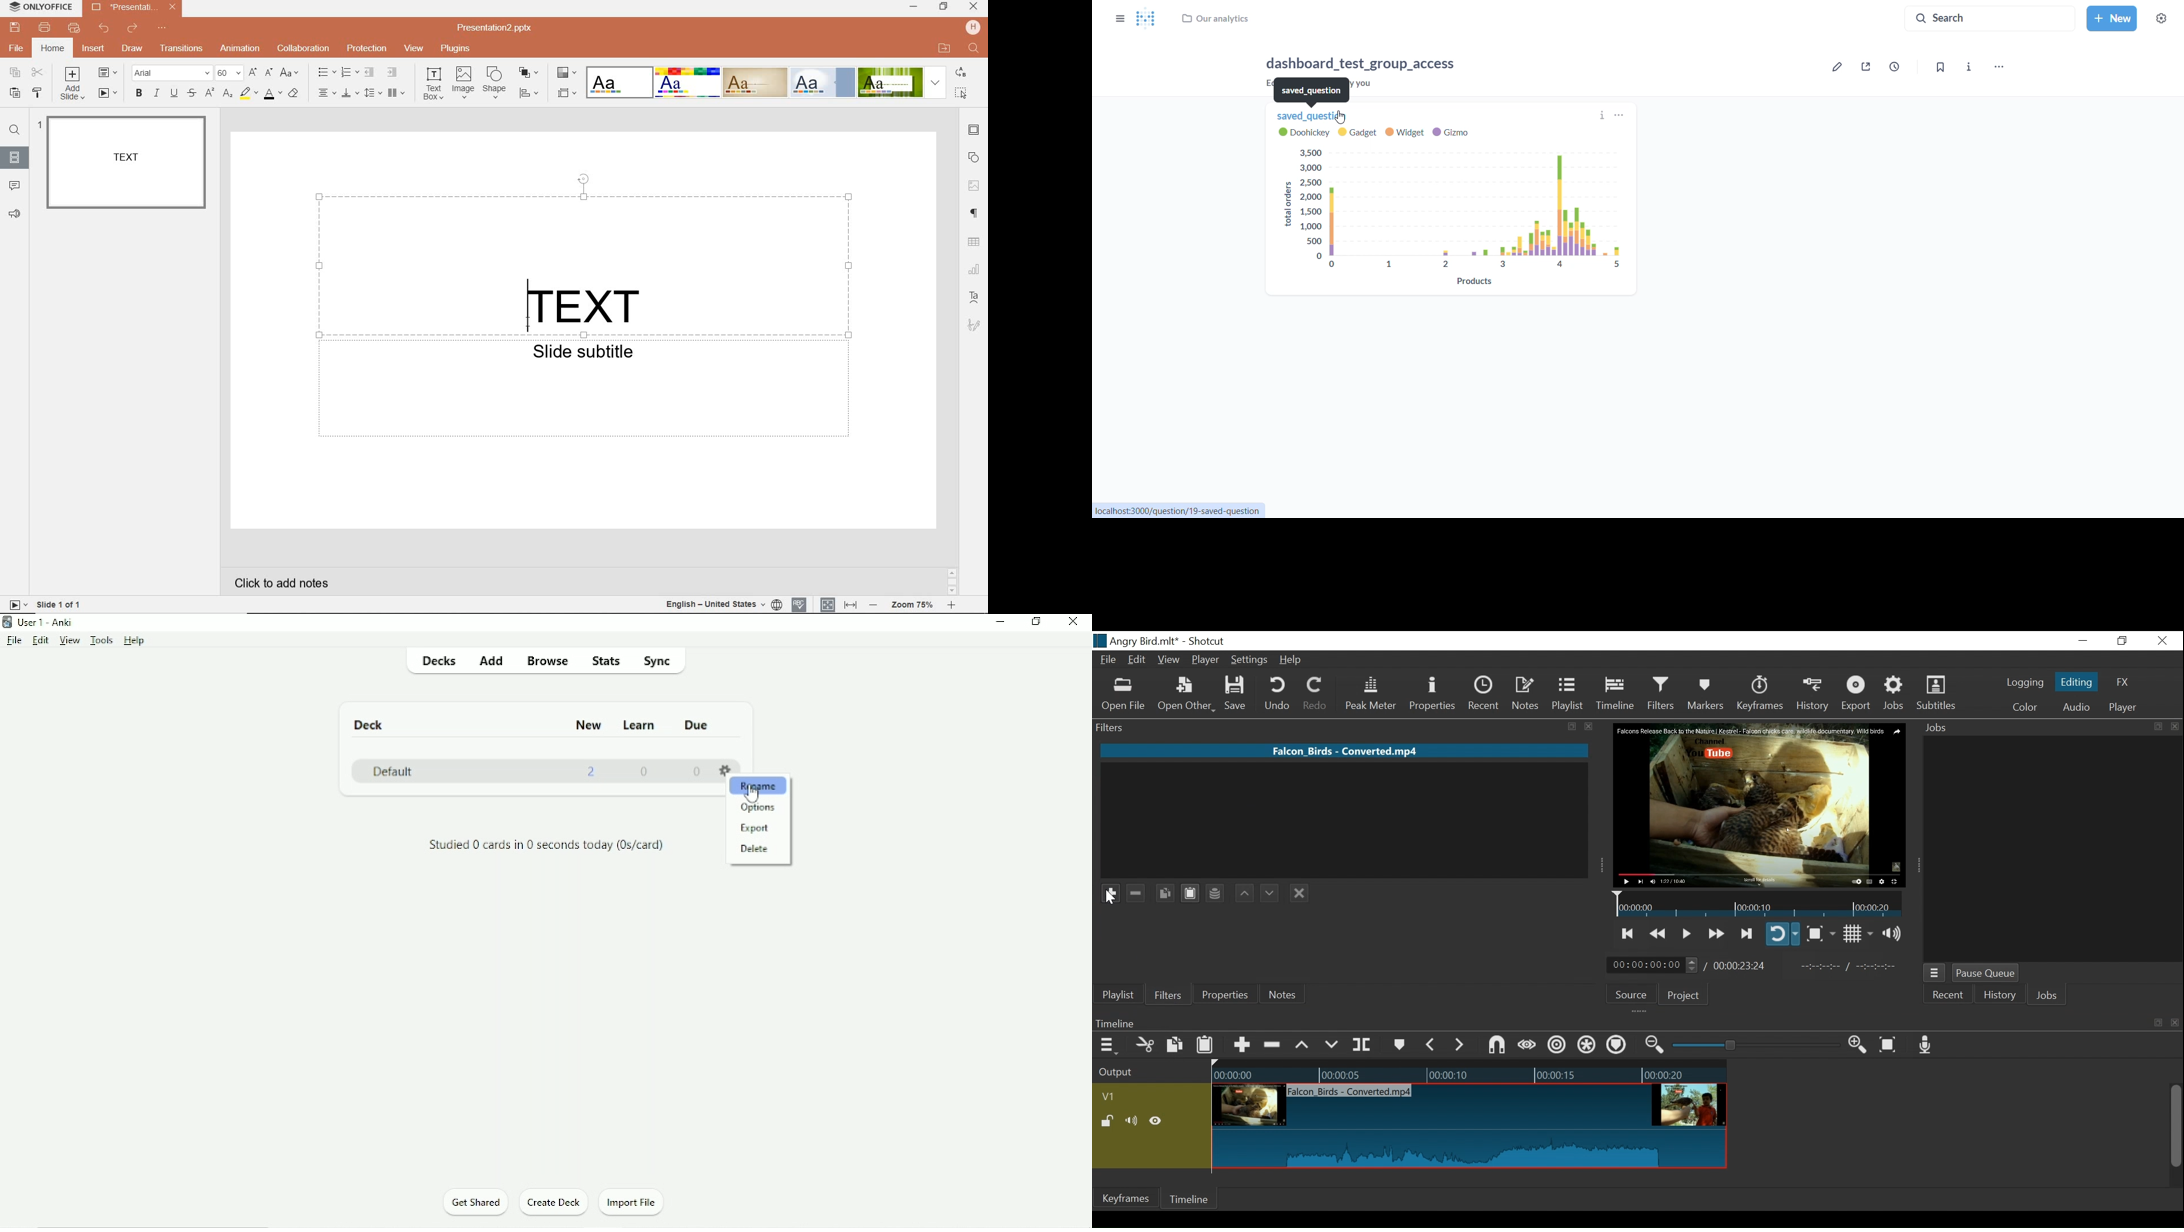 Image resolution: width=2184 pixels, height=1232 pixels. Describe the element at coordinates (1895, 694) in the screenshot. I see `Jobs` at that location.